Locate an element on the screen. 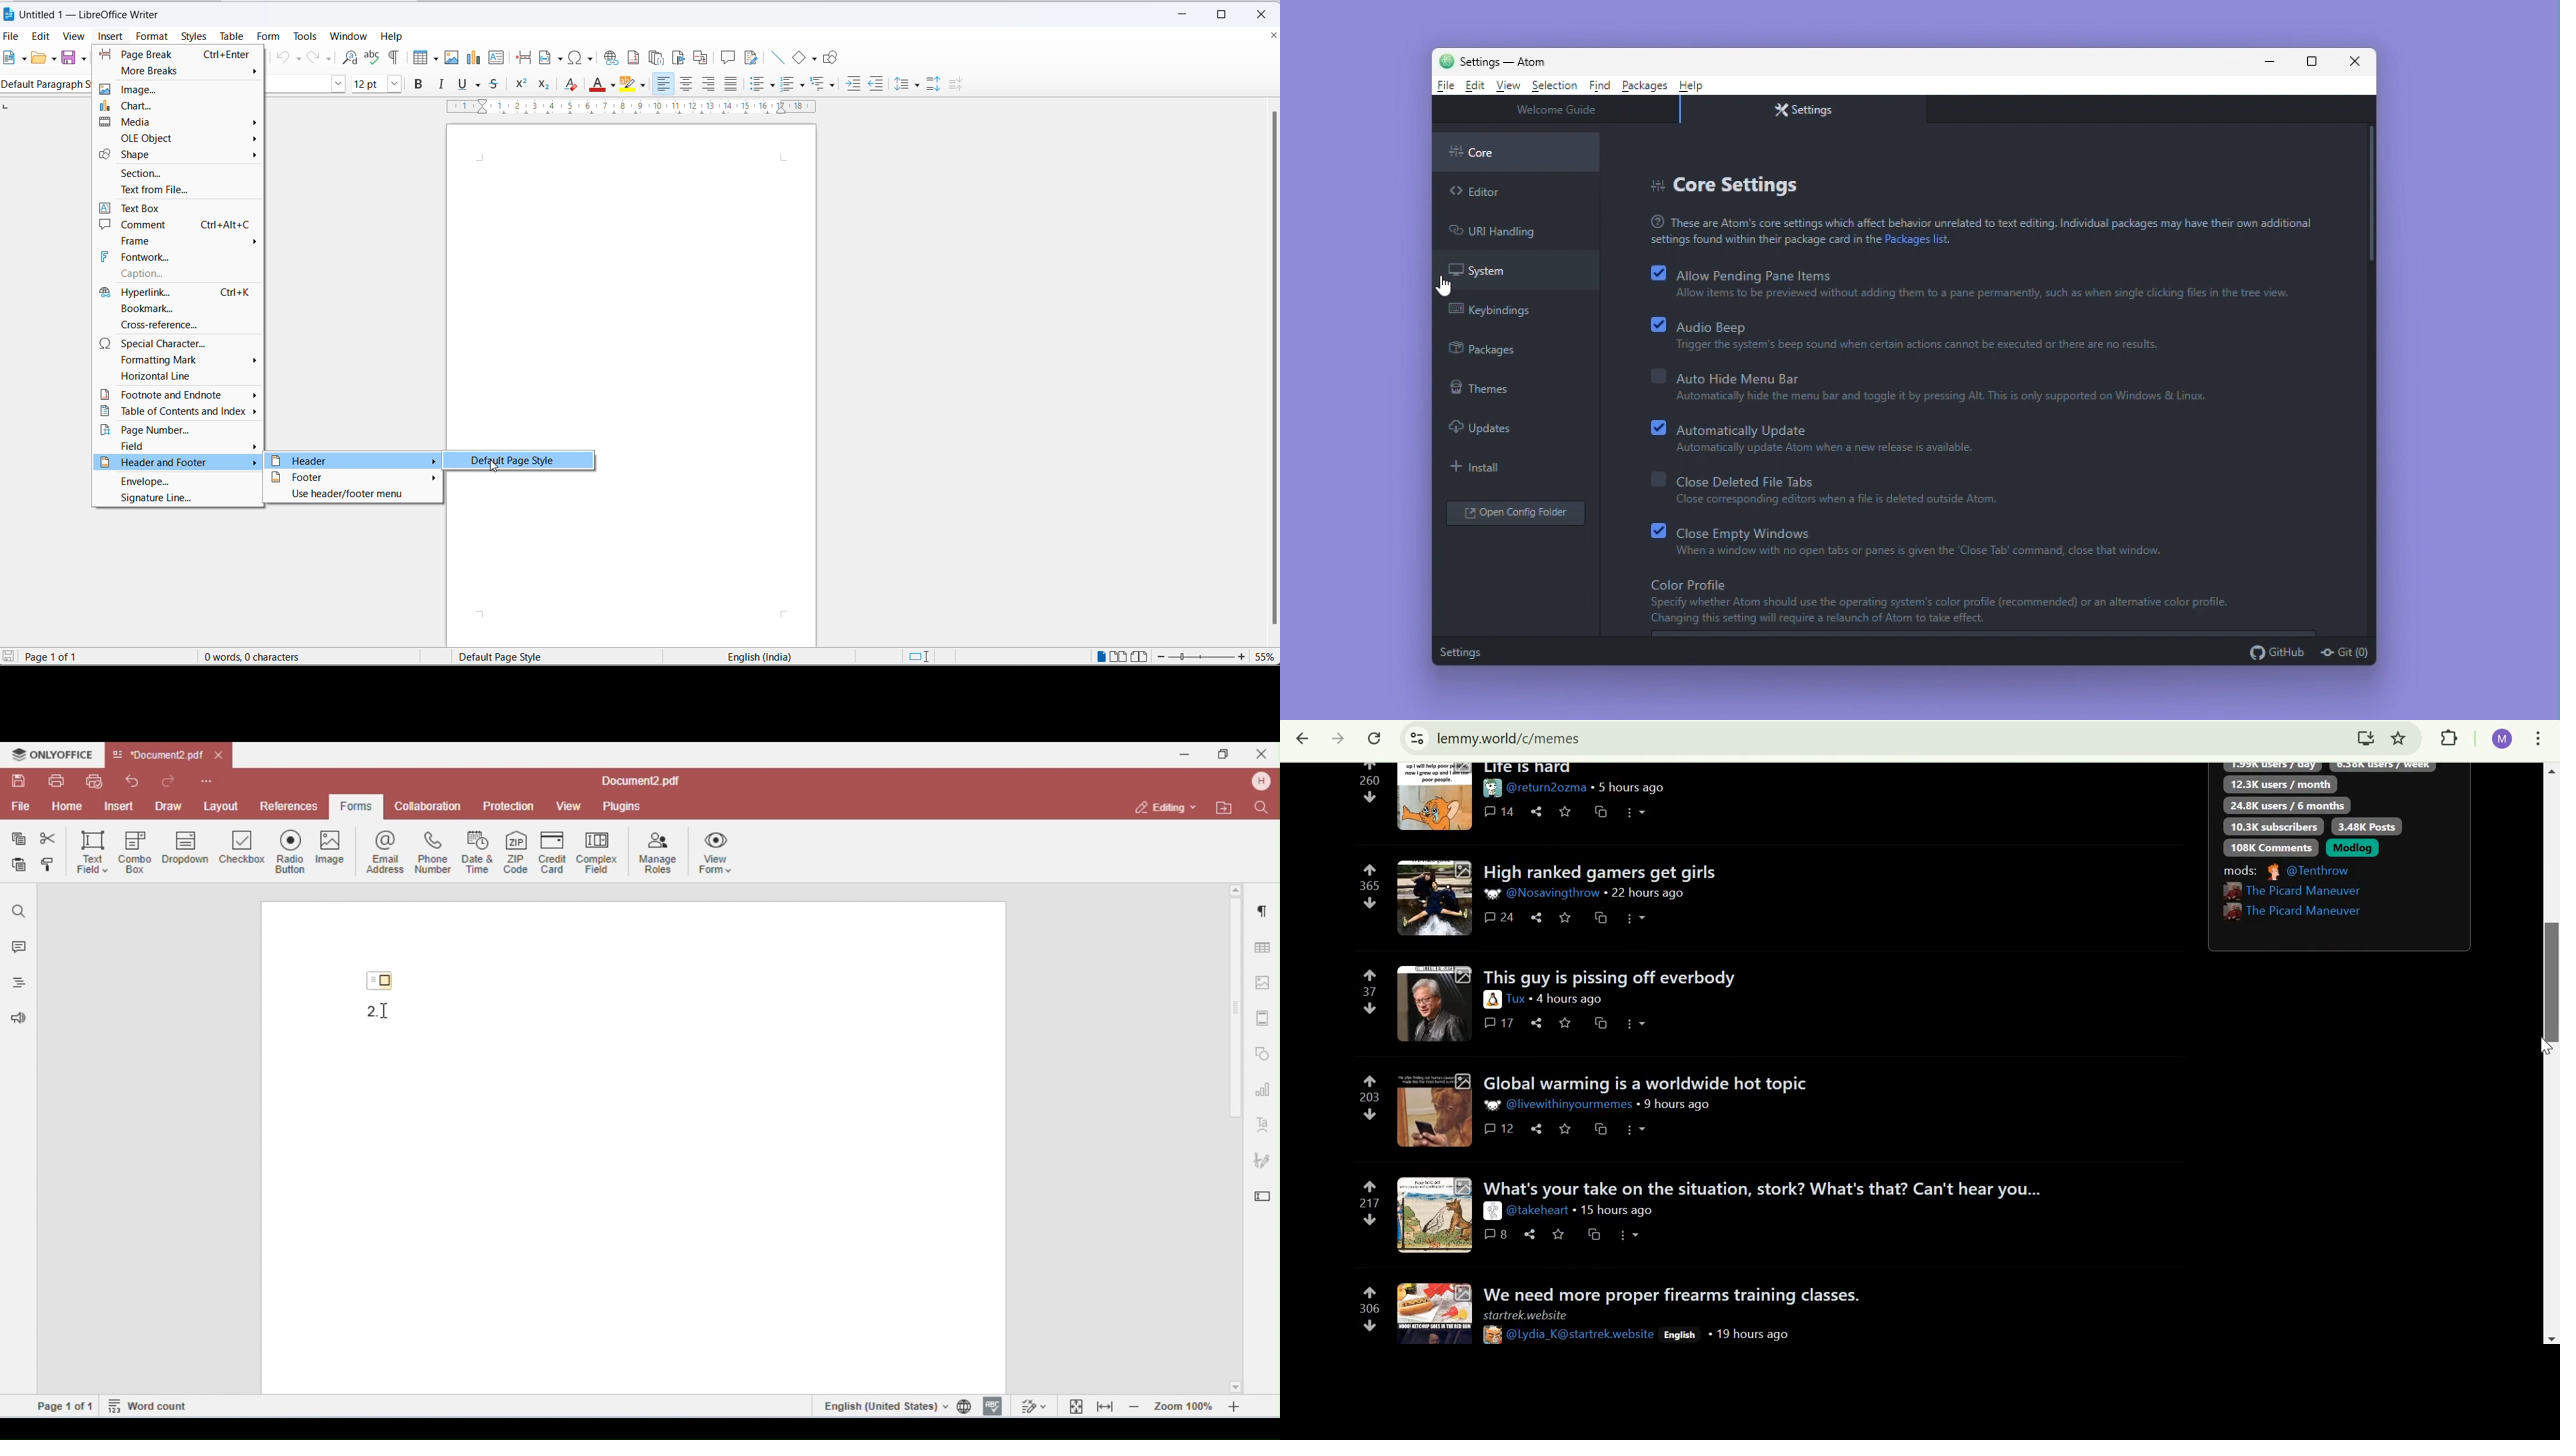 The width and height of the screenshot is (2576, 1456). 15 hours ago is located at coordinates (1615, 1211).